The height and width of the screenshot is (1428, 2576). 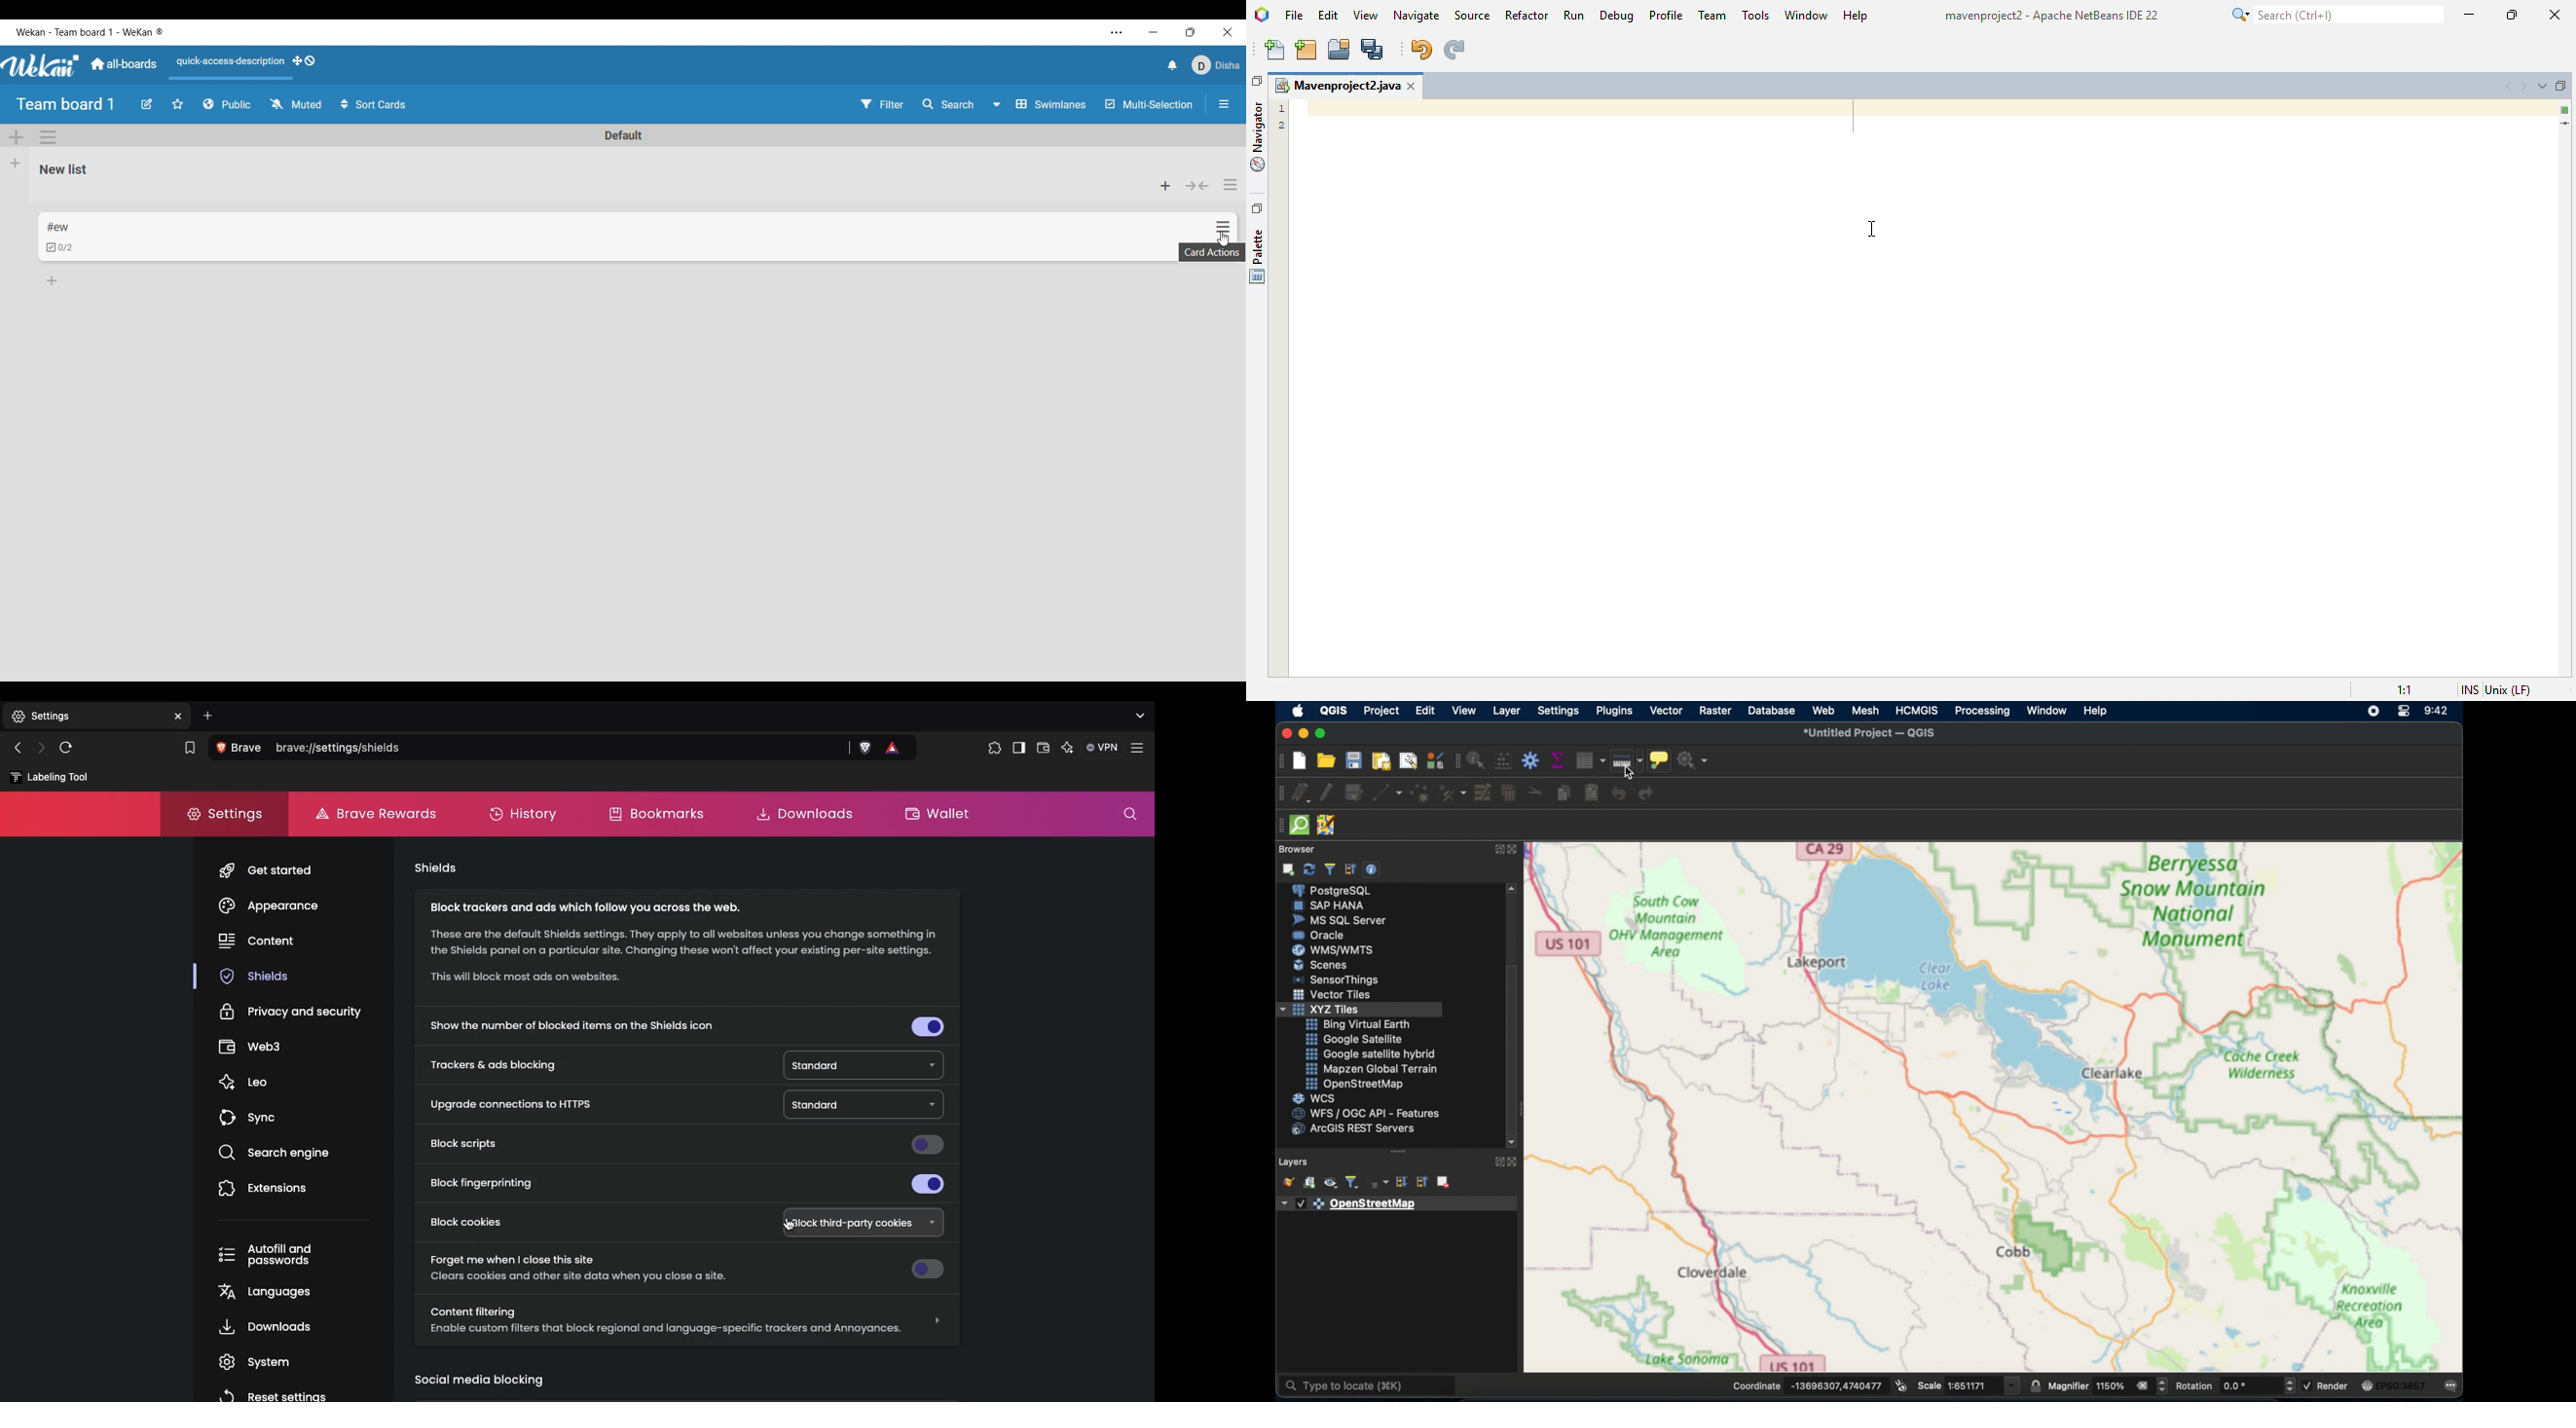 What do you see at coordinates (1166, 186) in the screenshot?
I see `Add card to the top of list` at bounding box center [1166, 186].